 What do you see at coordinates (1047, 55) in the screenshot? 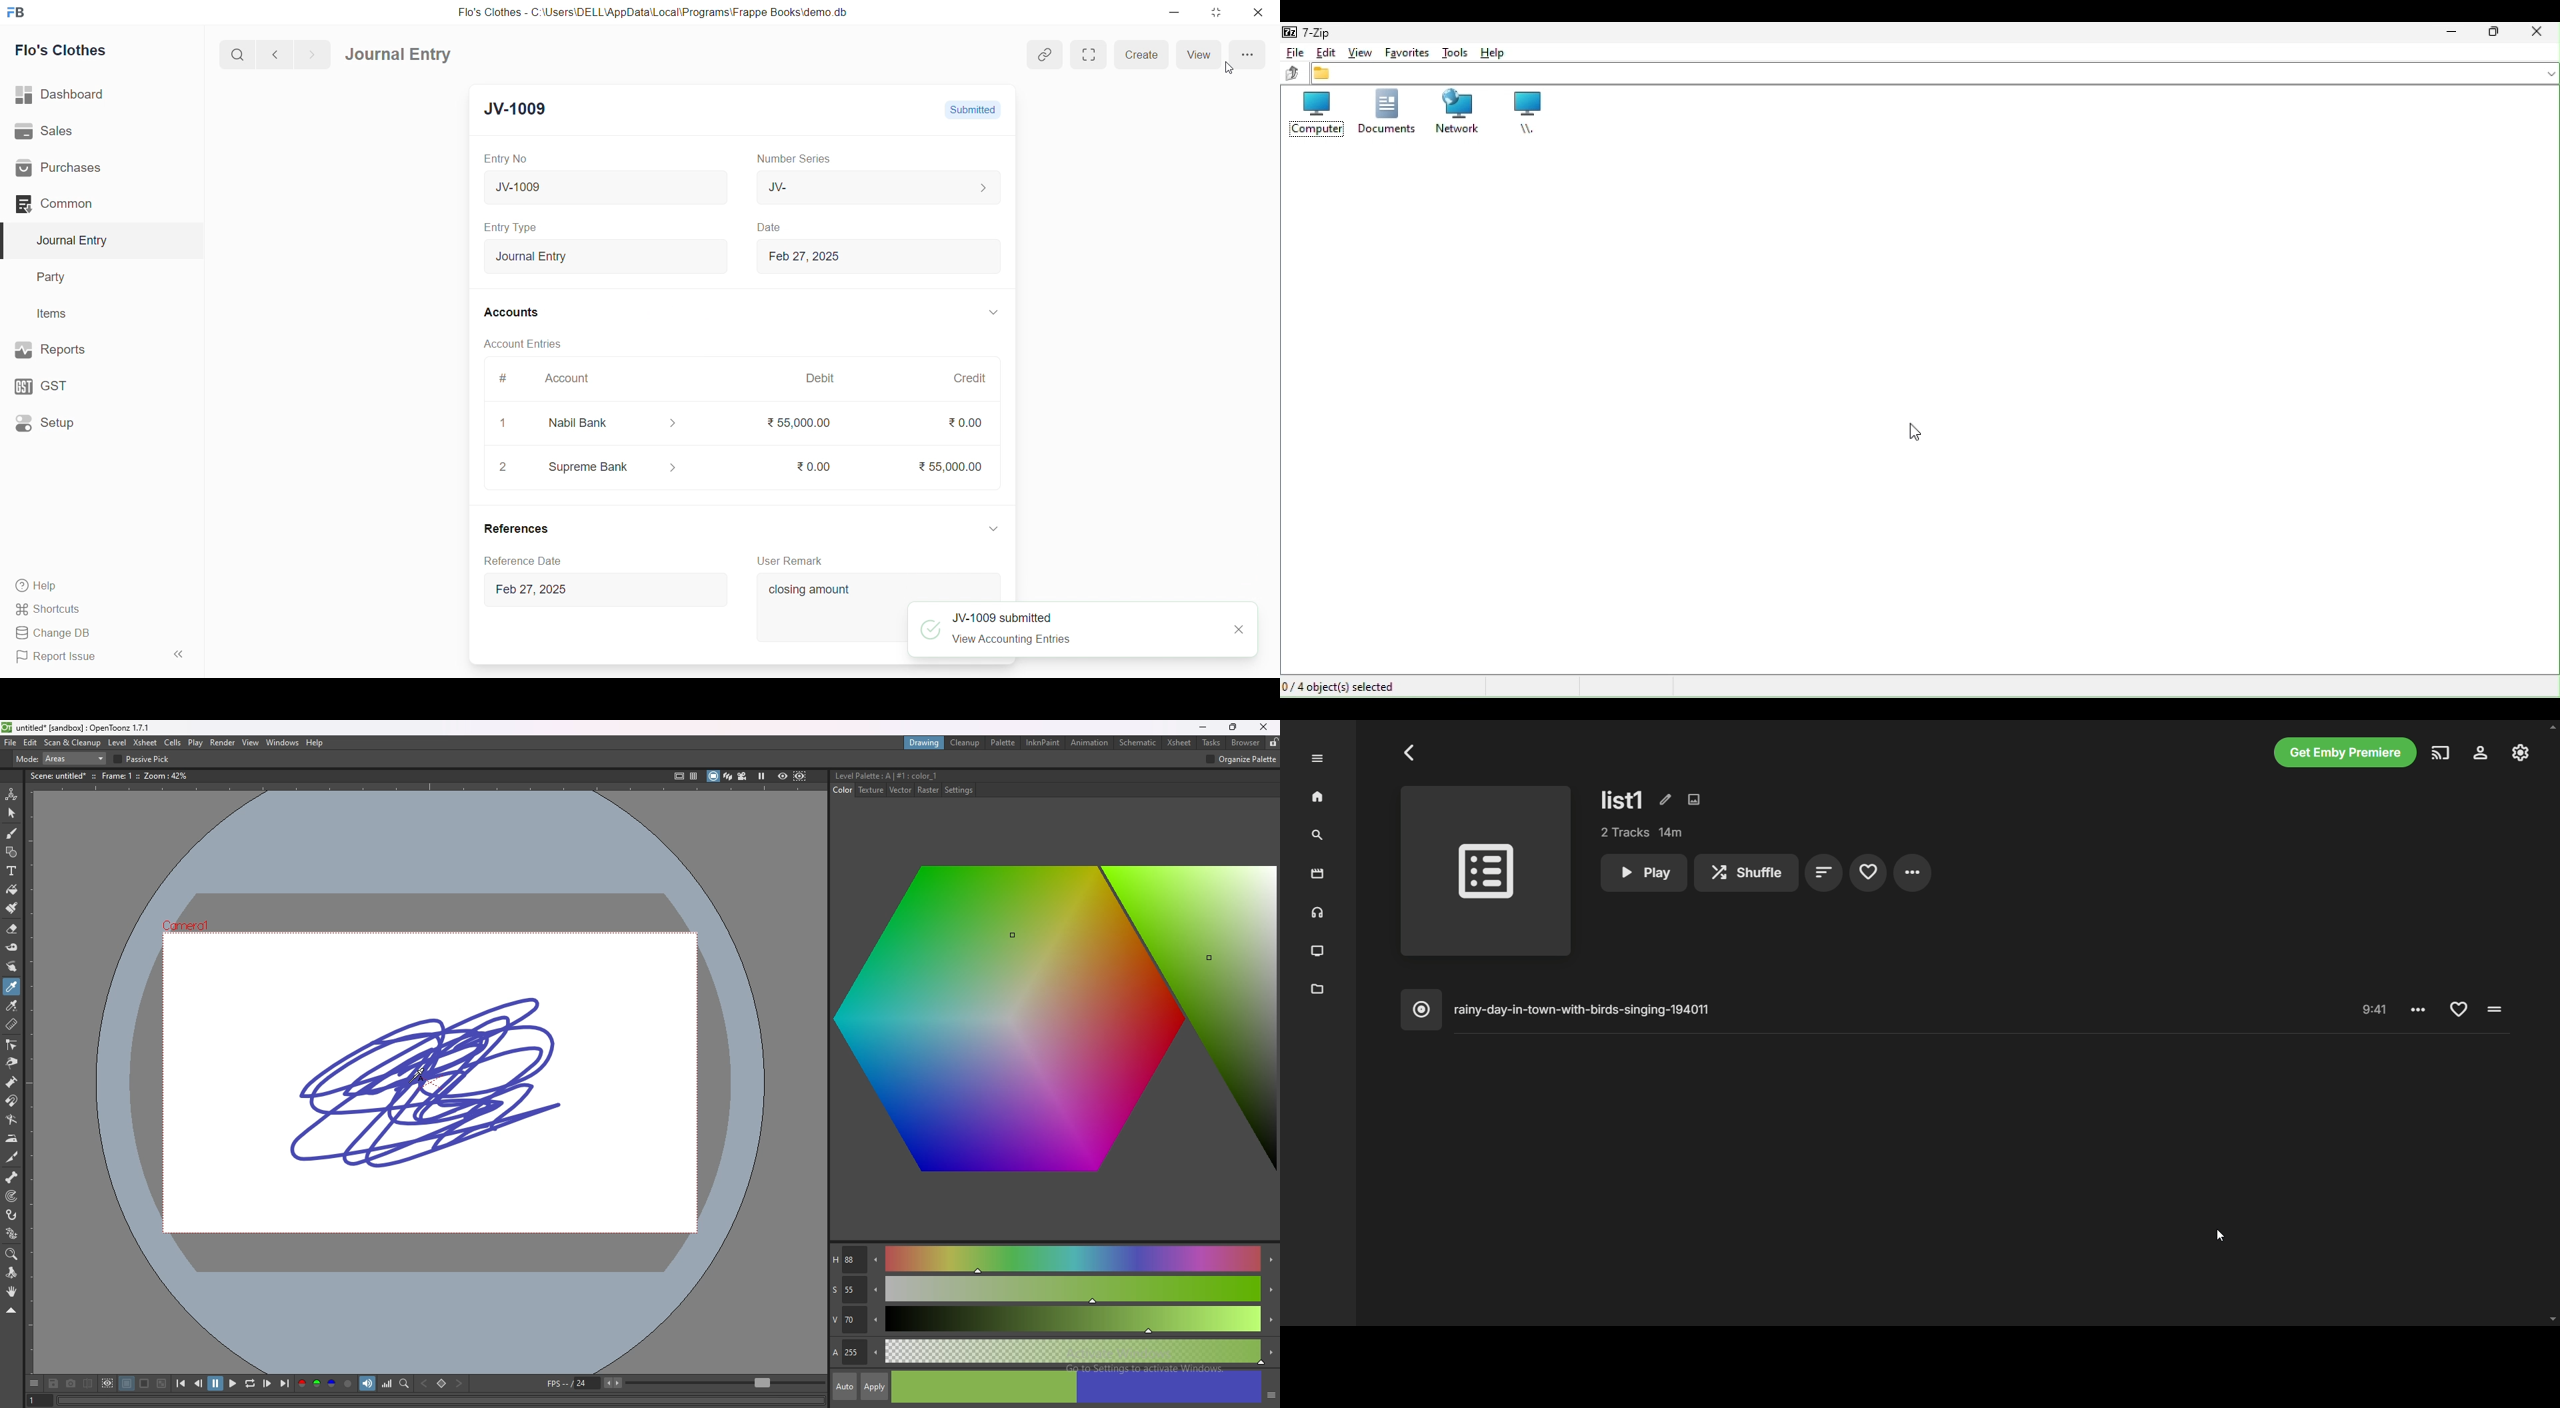
I see `link` at bounding box center [1047, 55].